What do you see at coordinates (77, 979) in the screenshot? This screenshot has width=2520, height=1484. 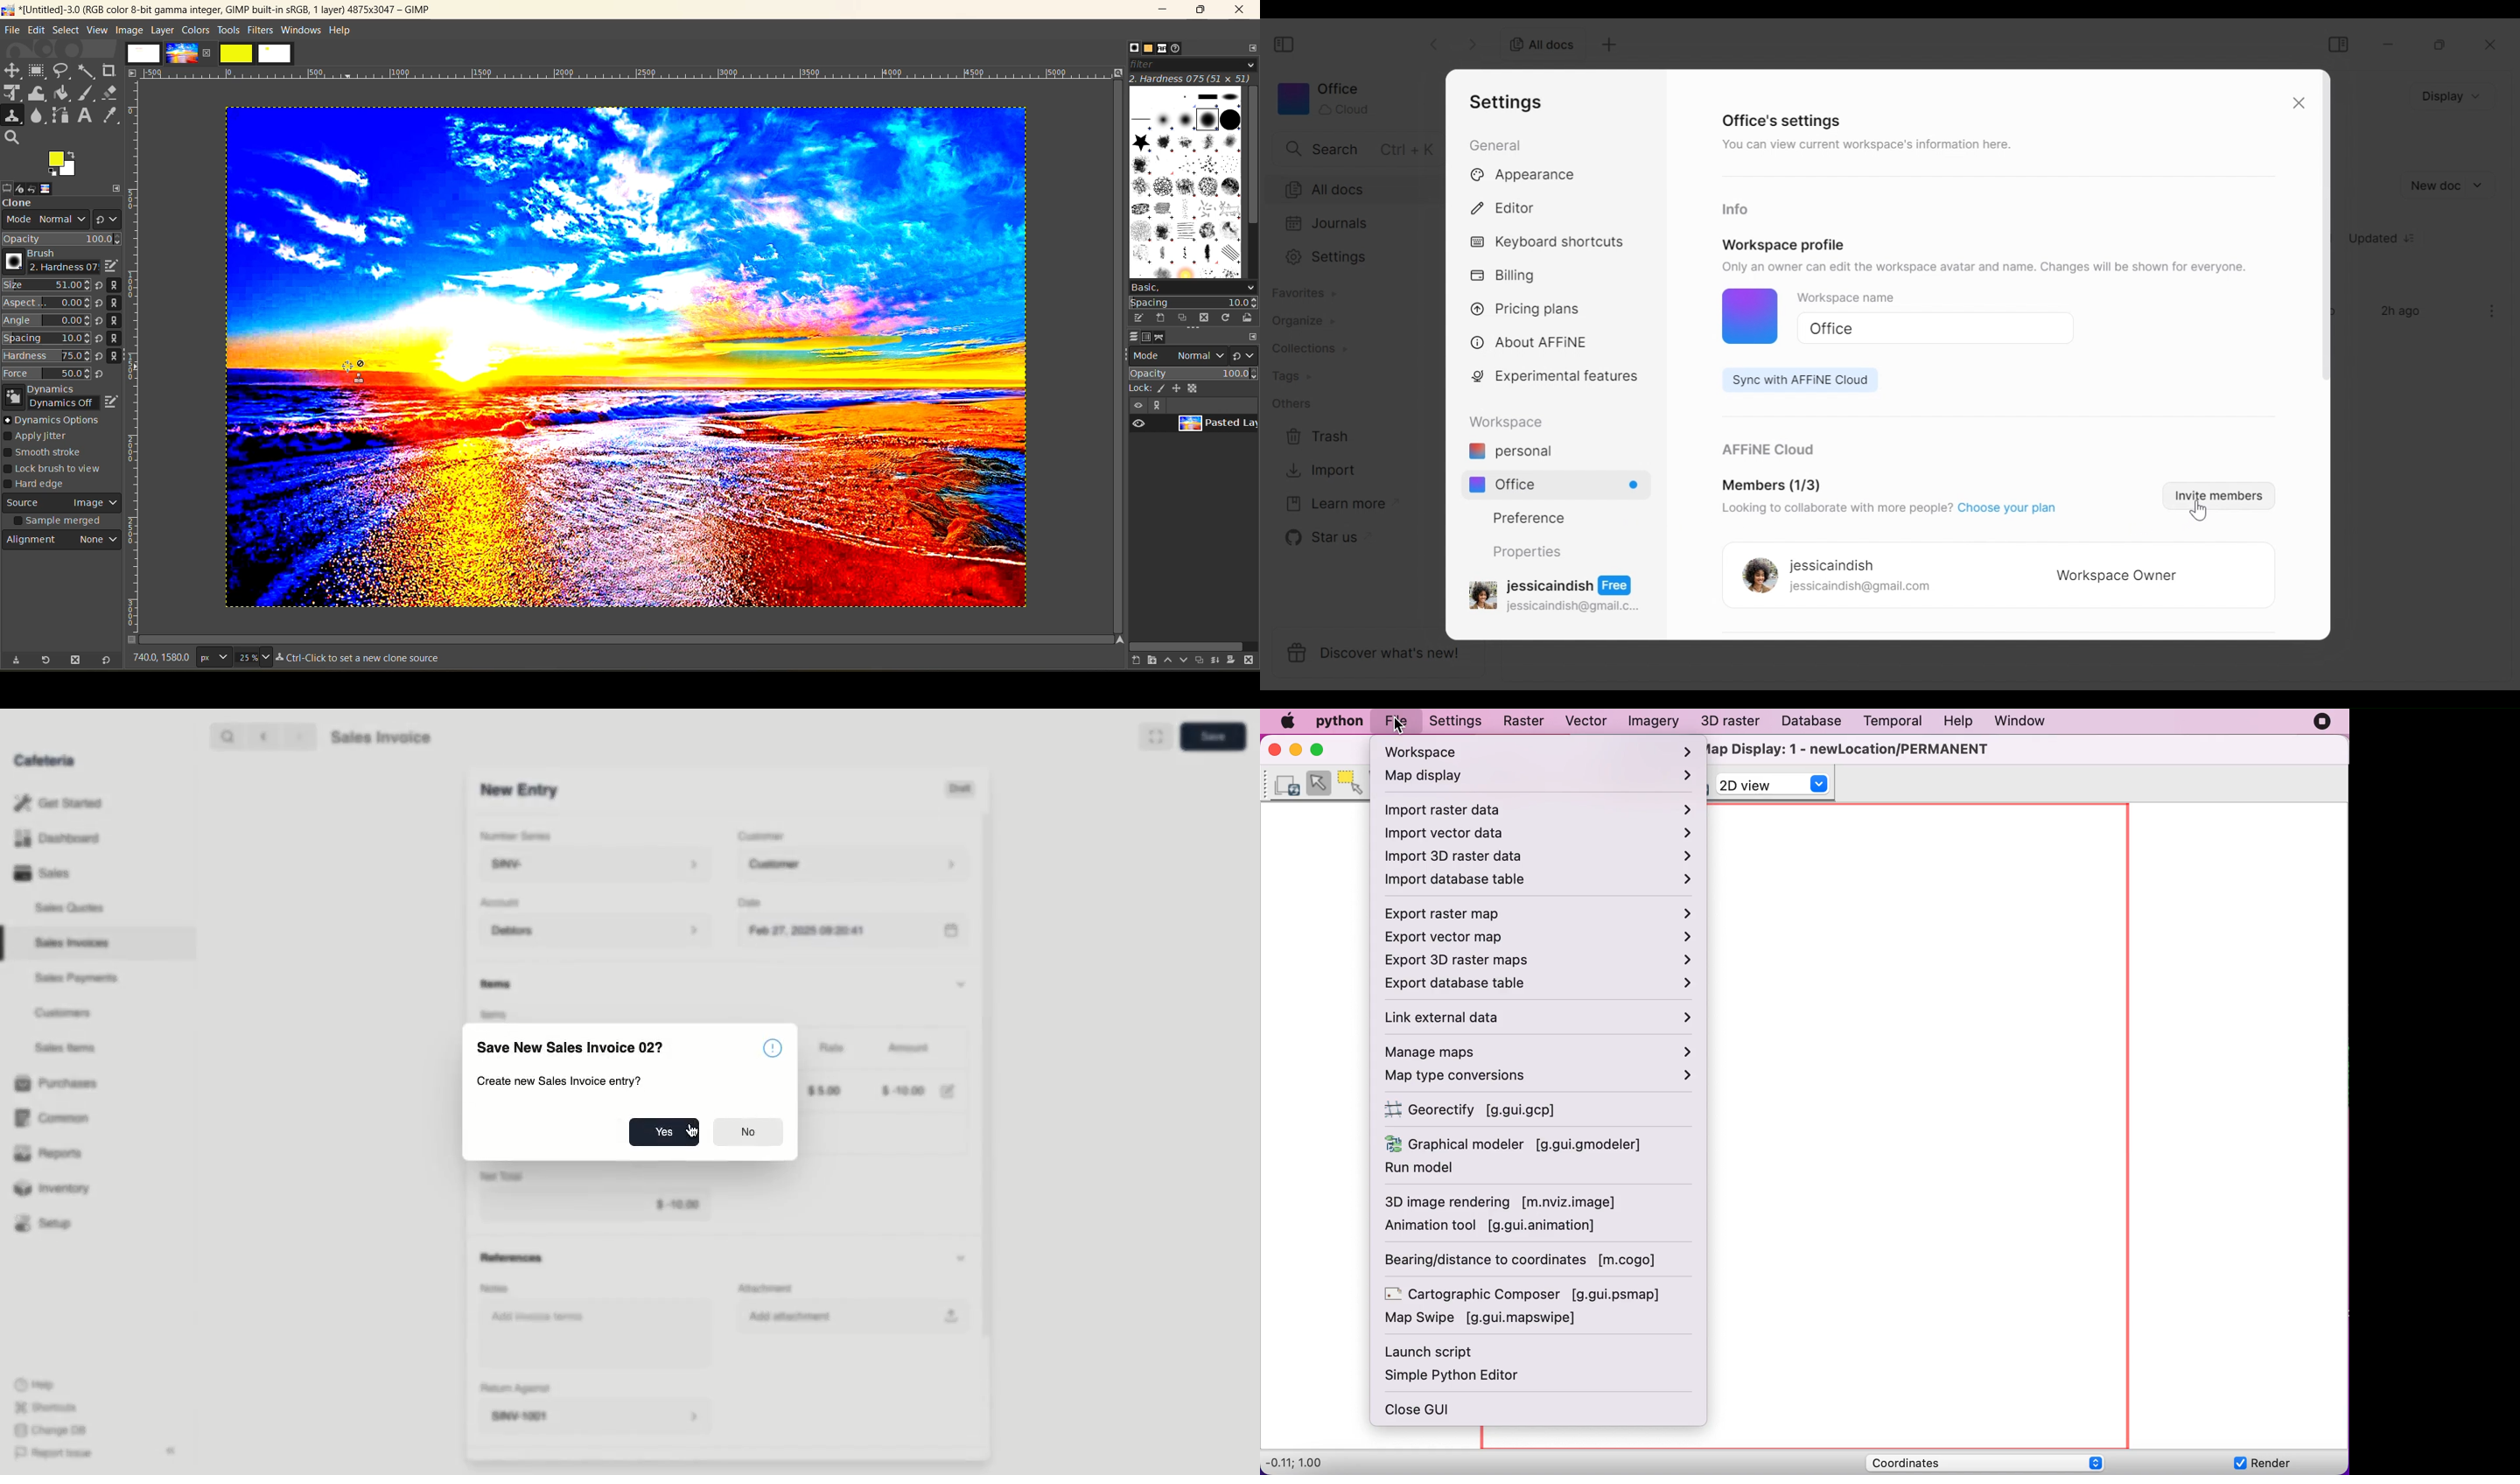 I see `Sales Payments` at bounding box center [77, 979].